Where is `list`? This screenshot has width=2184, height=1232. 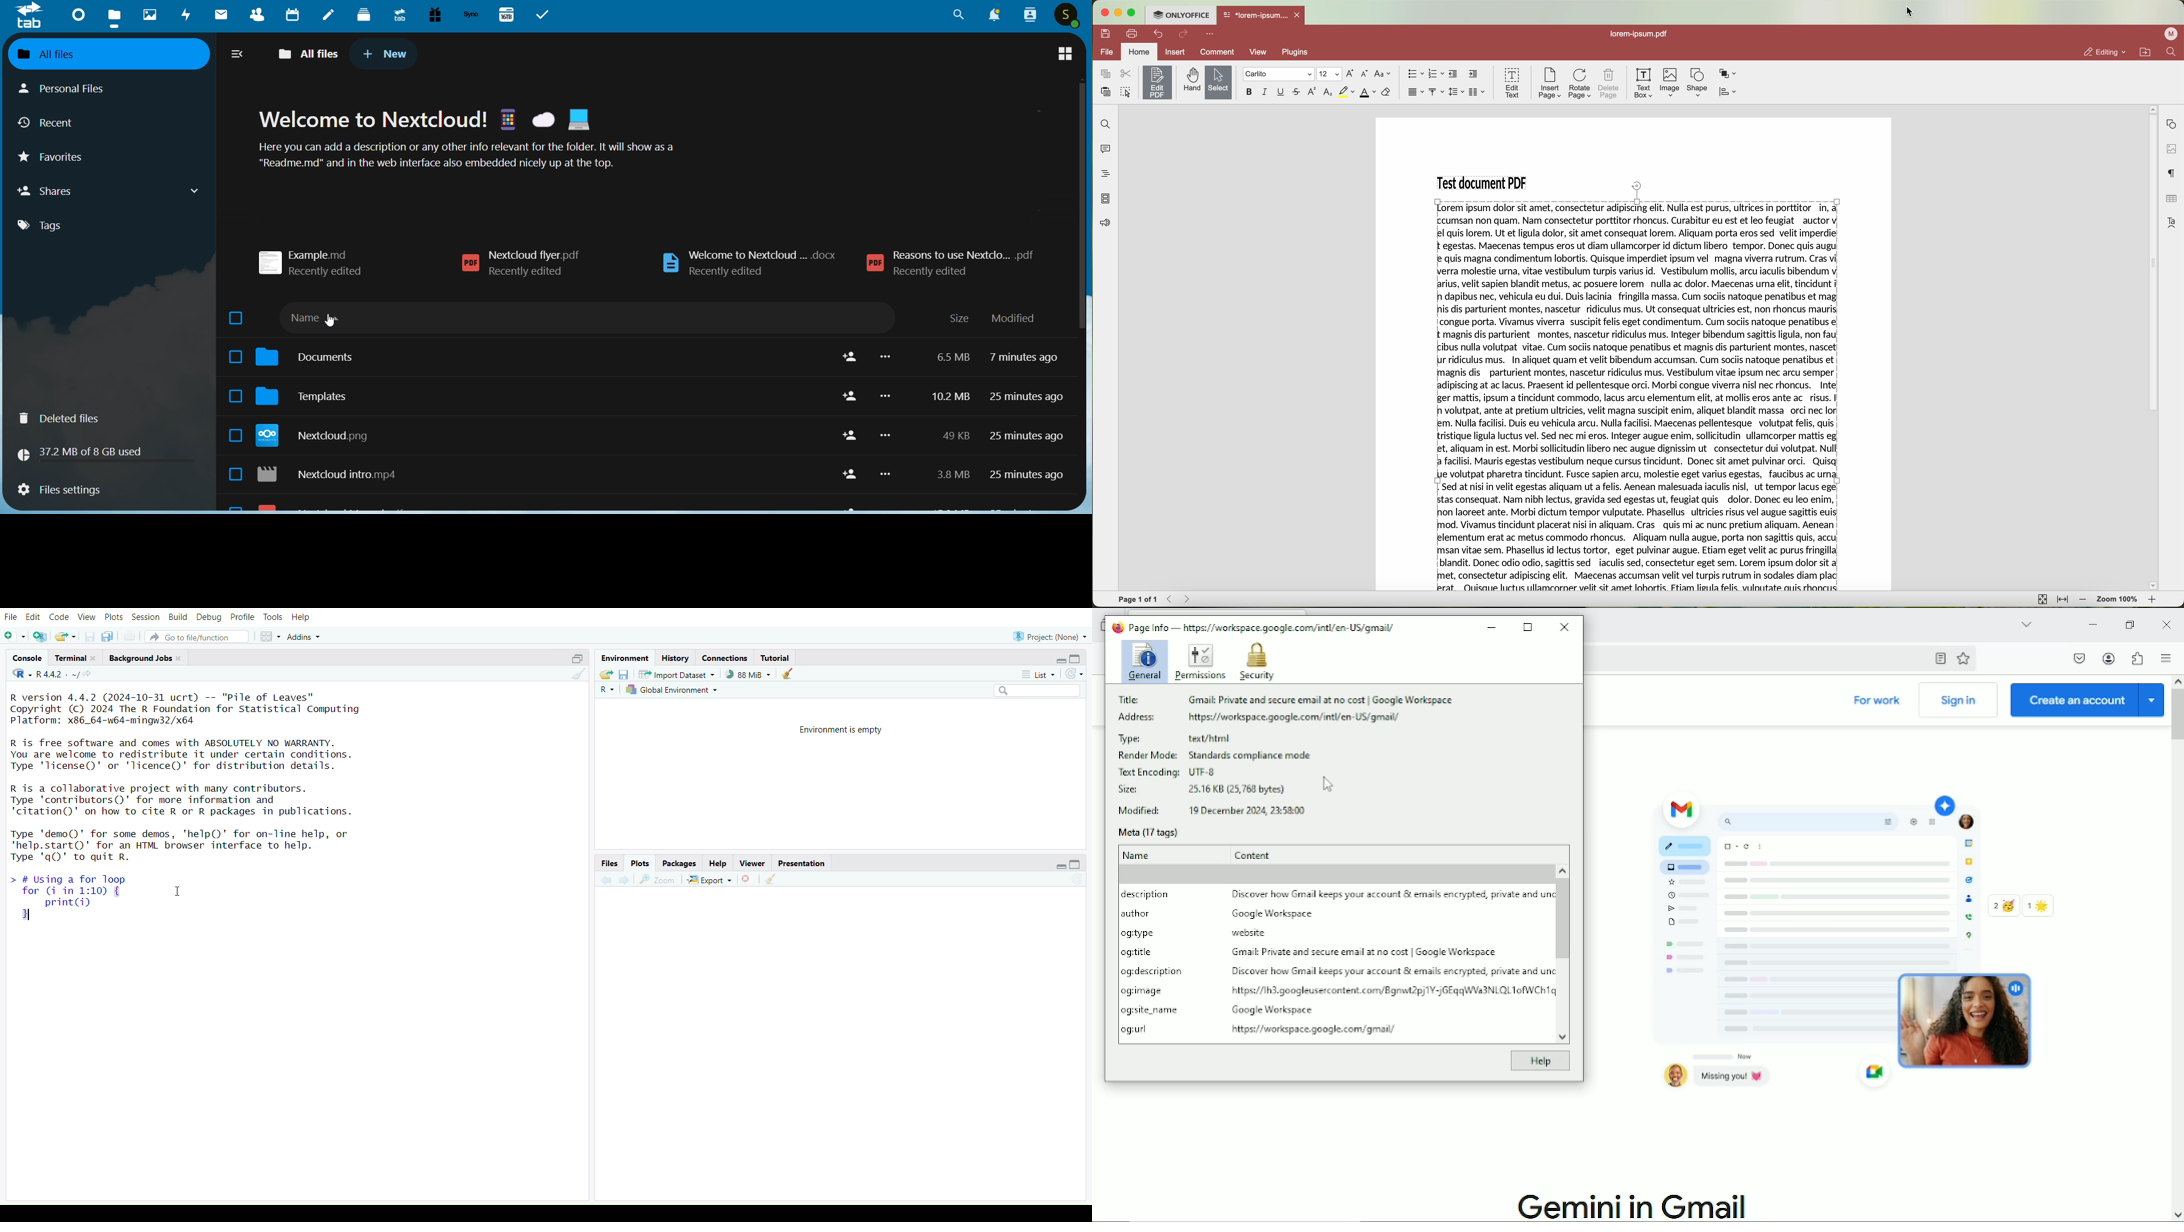
list is located at coordinates (1033, 675).